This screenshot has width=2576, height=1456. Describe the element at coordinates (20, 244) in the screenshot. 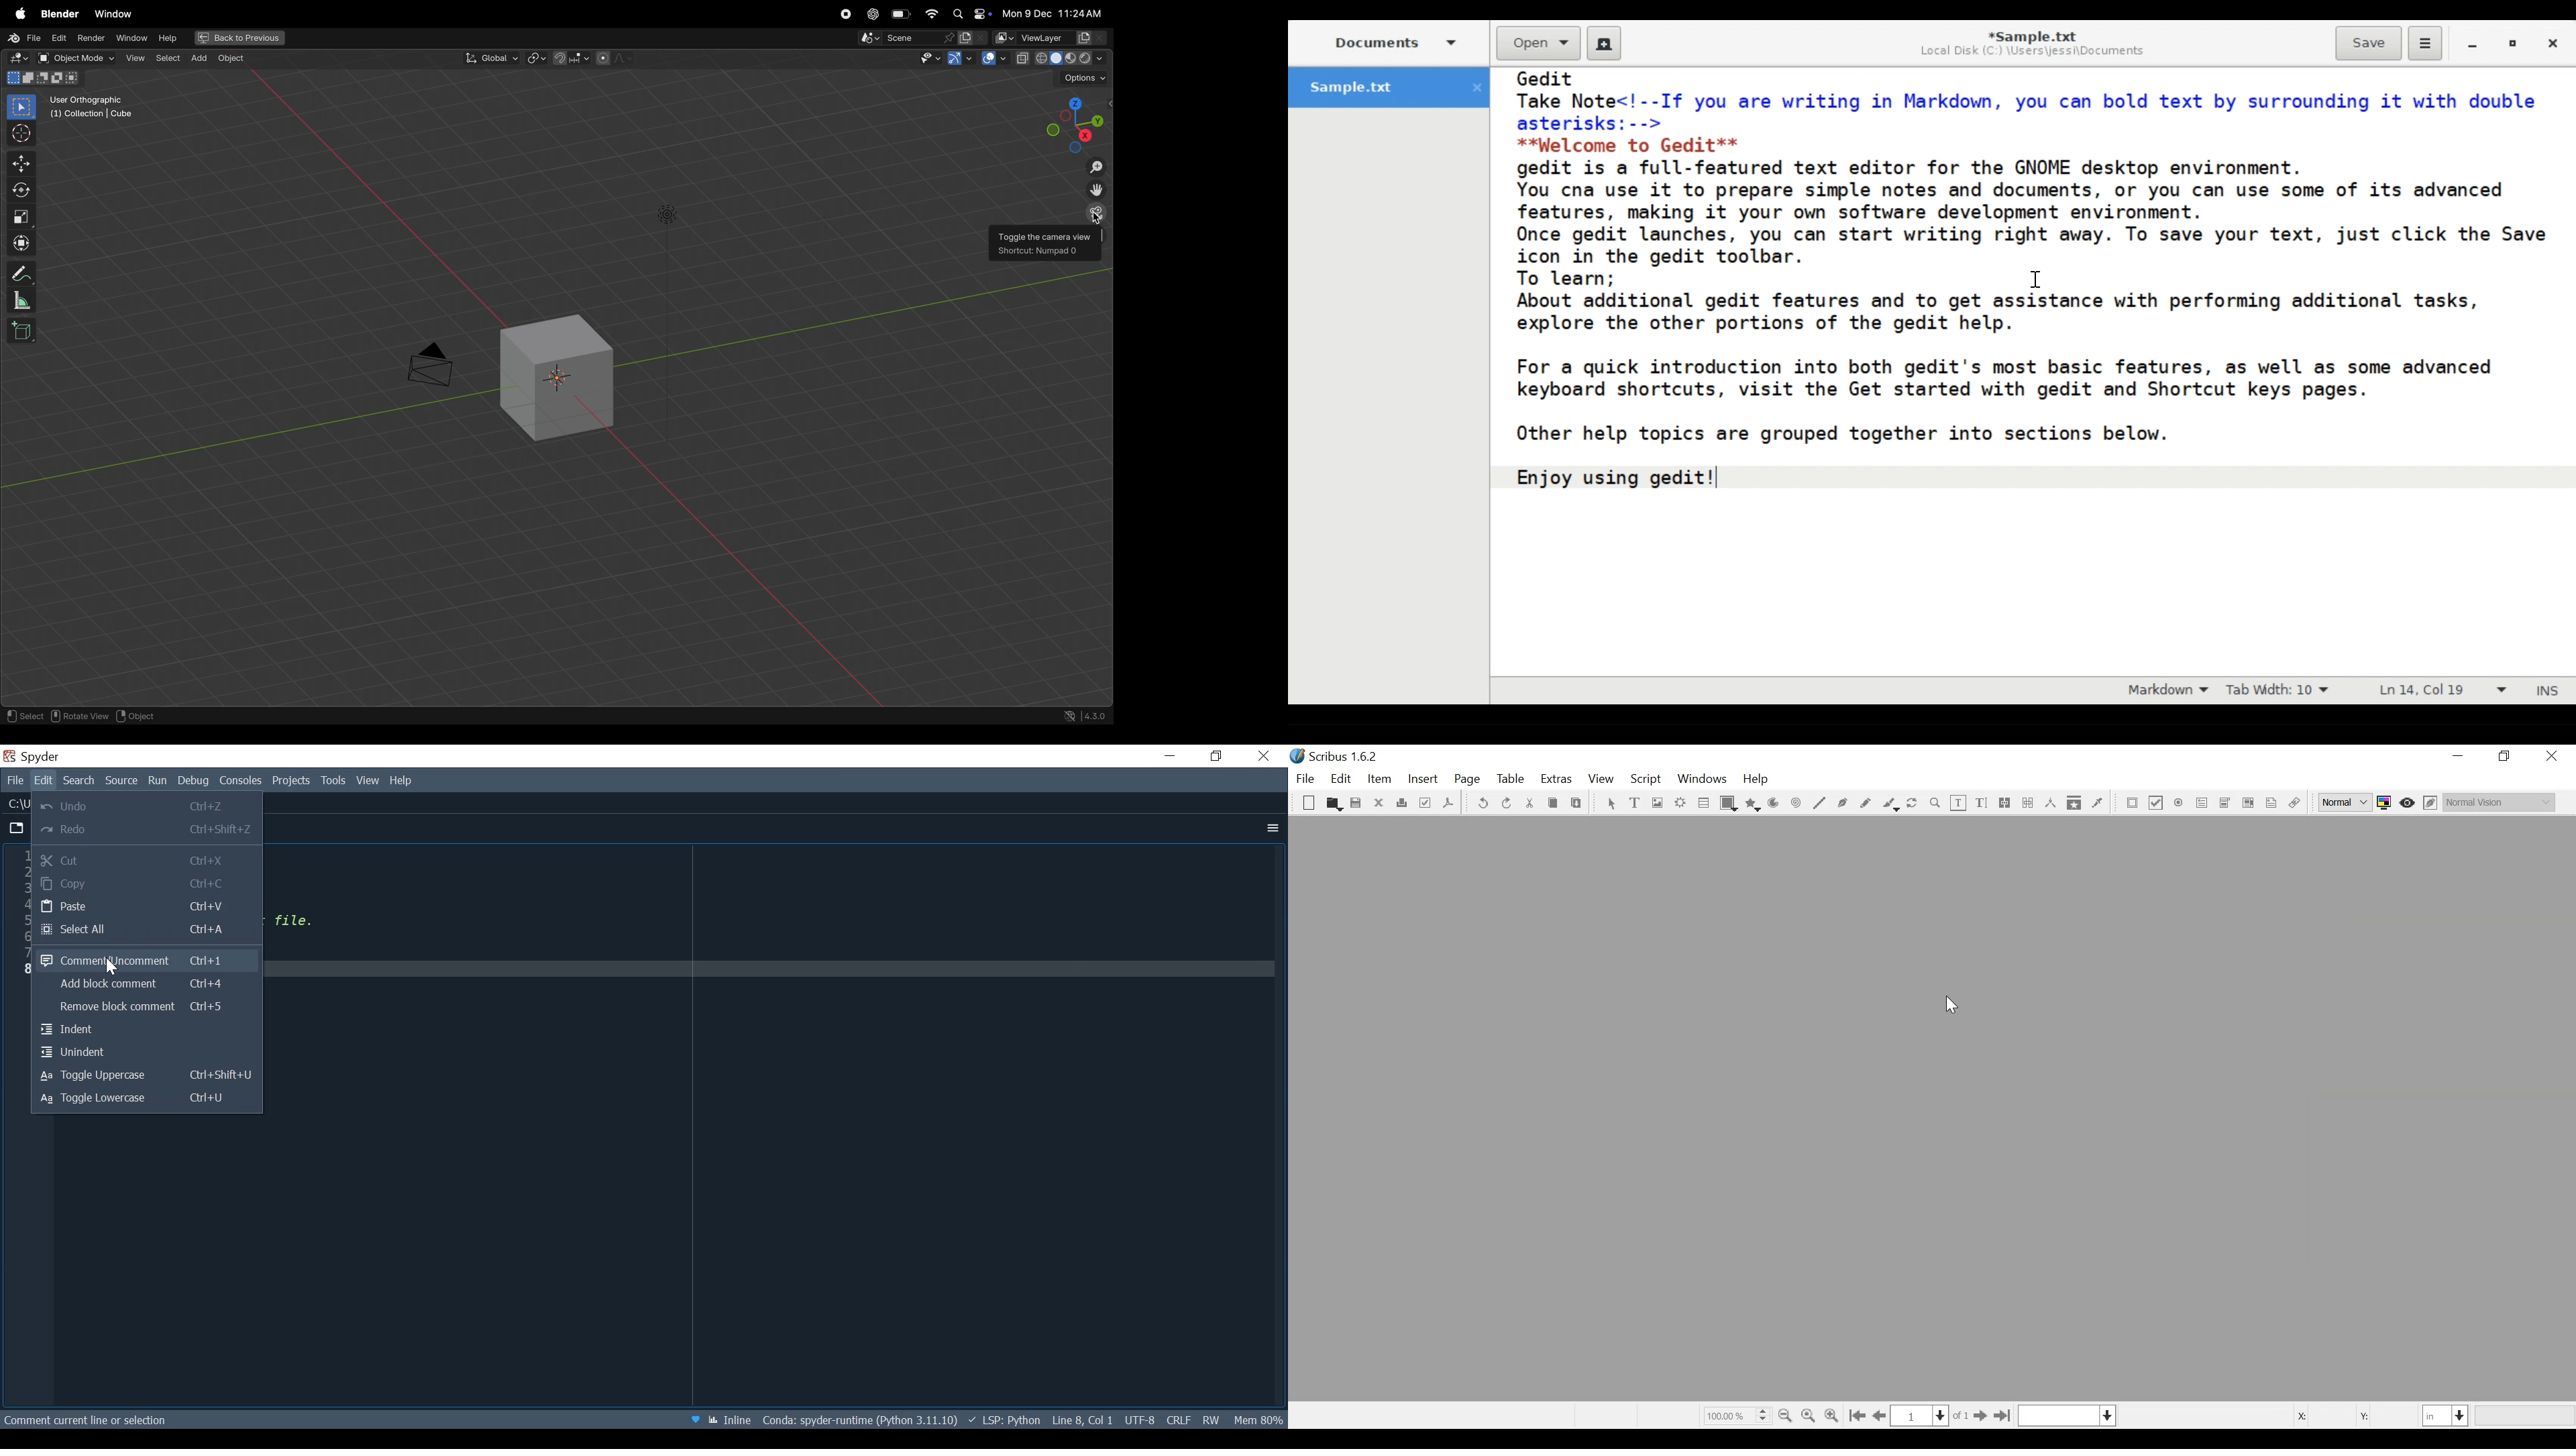

I see `transform` at that location.